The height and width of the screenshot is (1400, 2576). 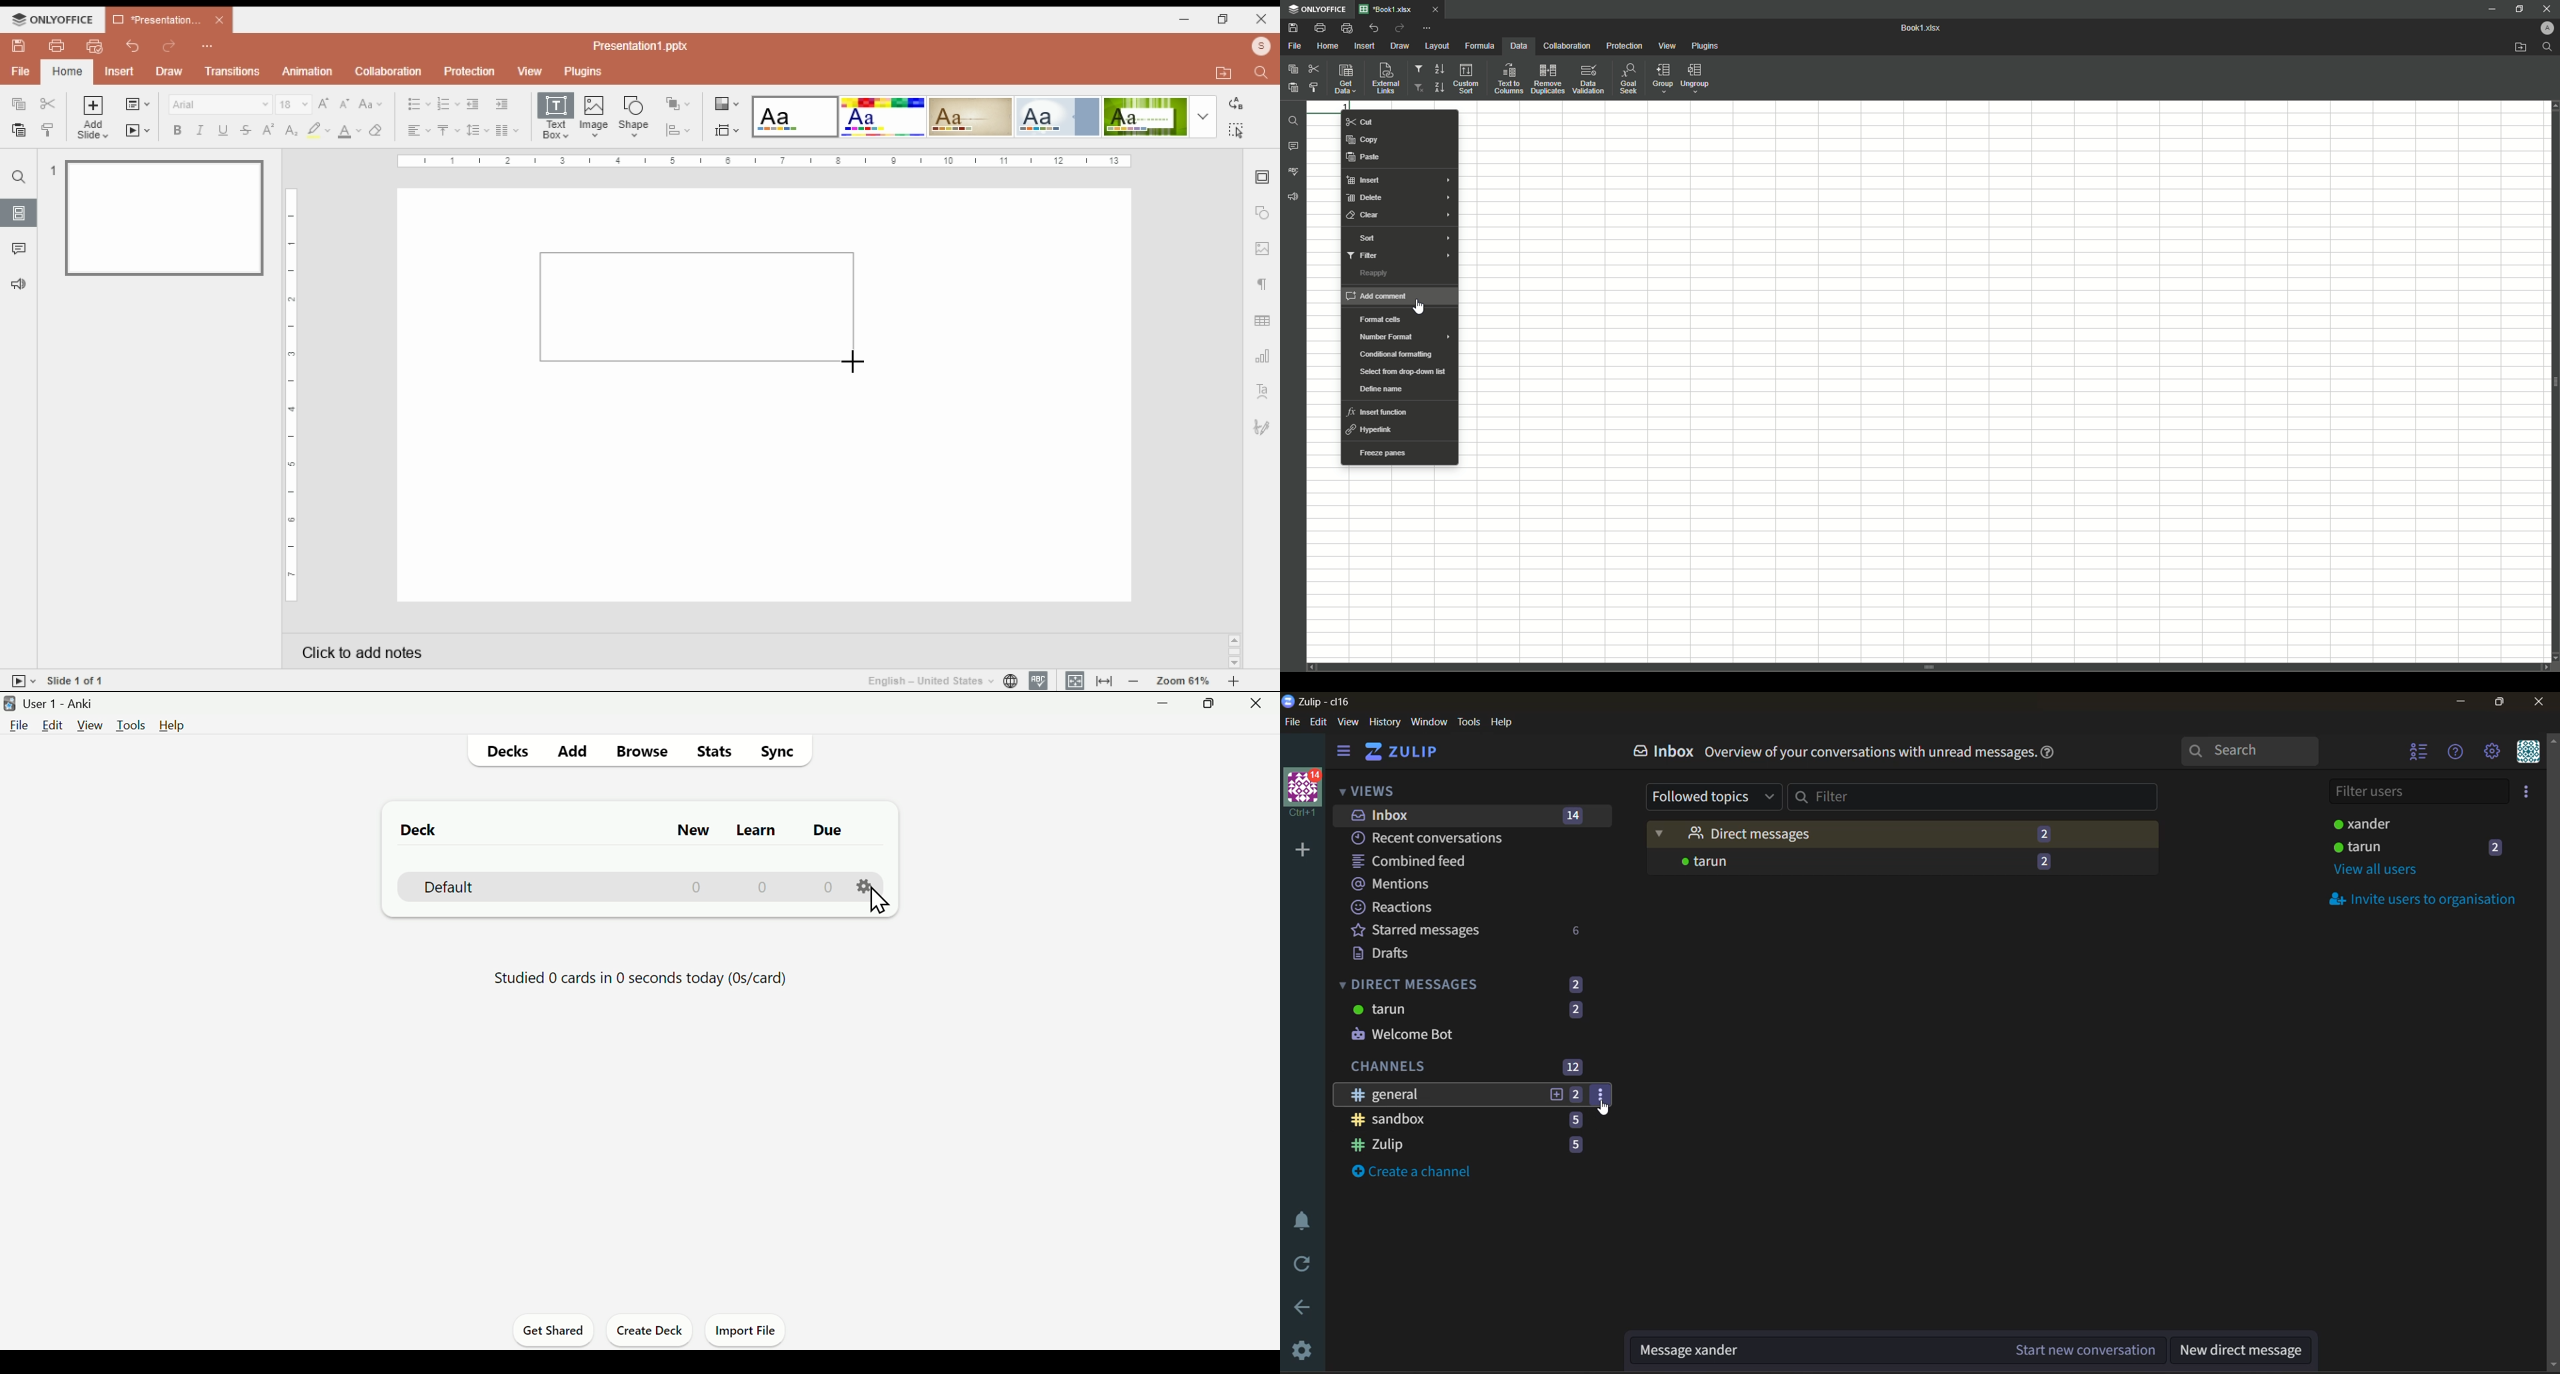 I want to click on increase indent, so click(x=501, y=104).